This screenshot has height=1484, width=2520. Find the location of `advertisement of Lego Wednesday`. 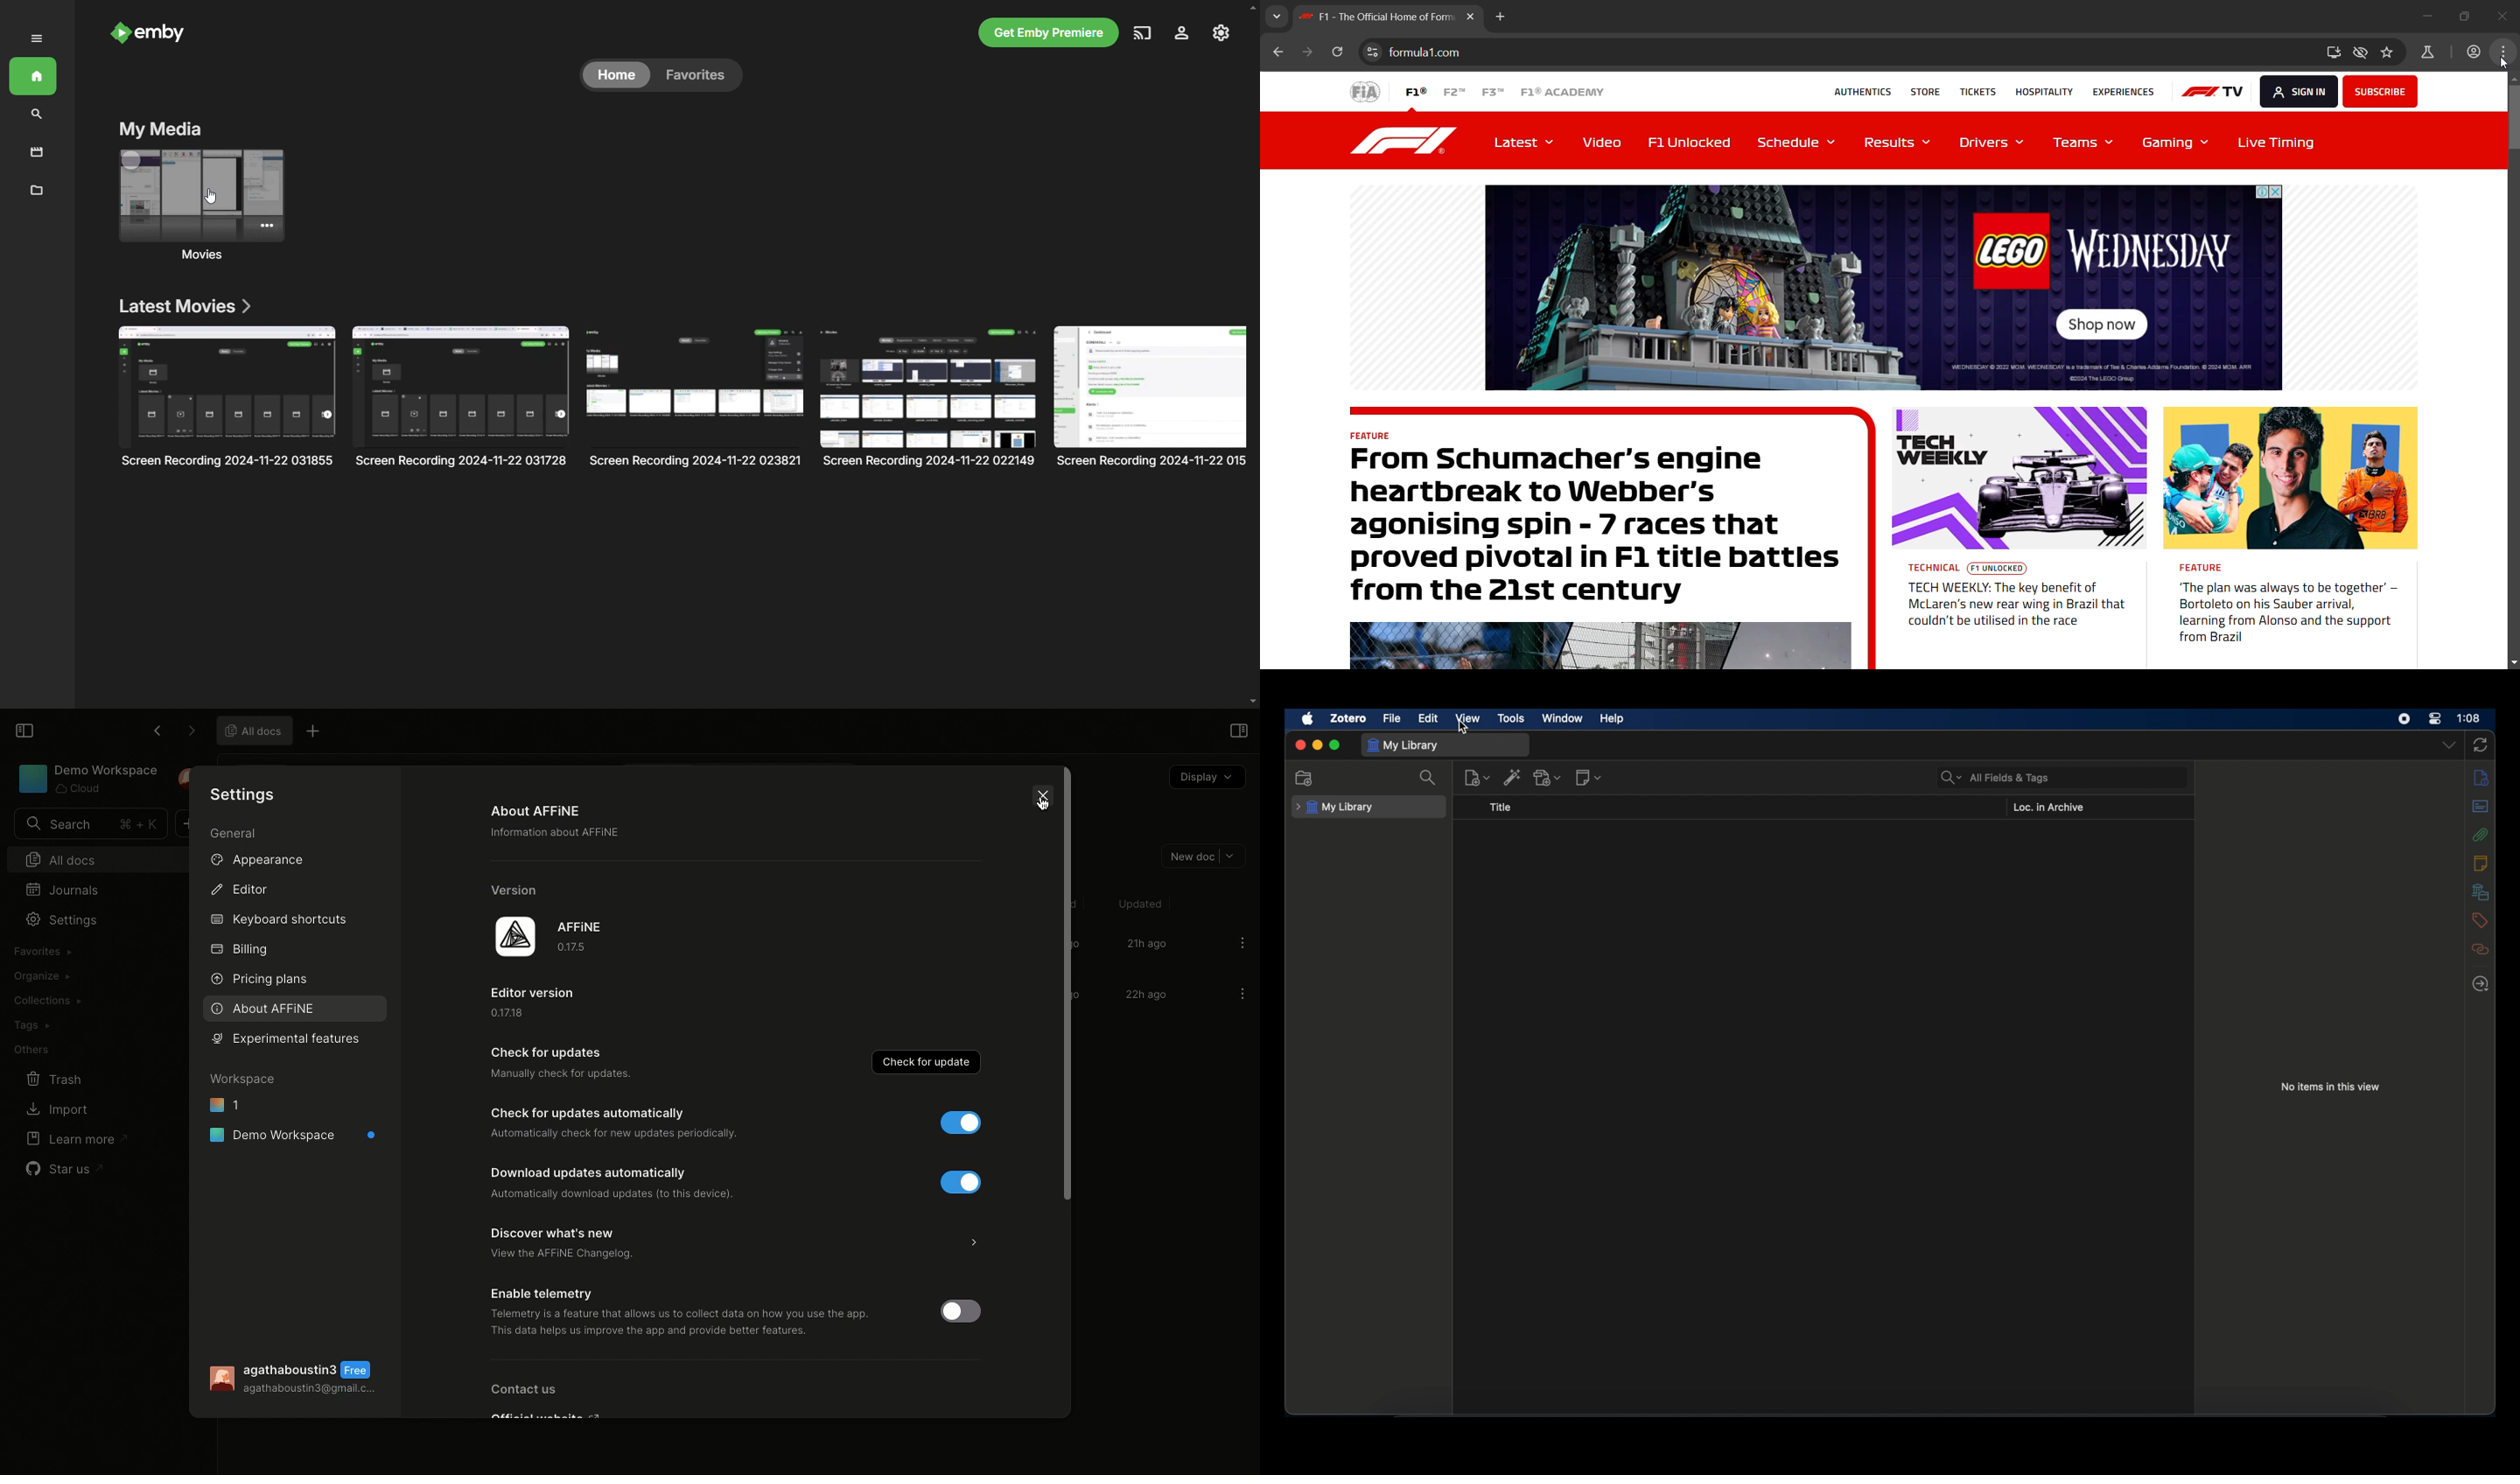

advertisement of Lego Wednesday is located at coordinates (1883, 289).